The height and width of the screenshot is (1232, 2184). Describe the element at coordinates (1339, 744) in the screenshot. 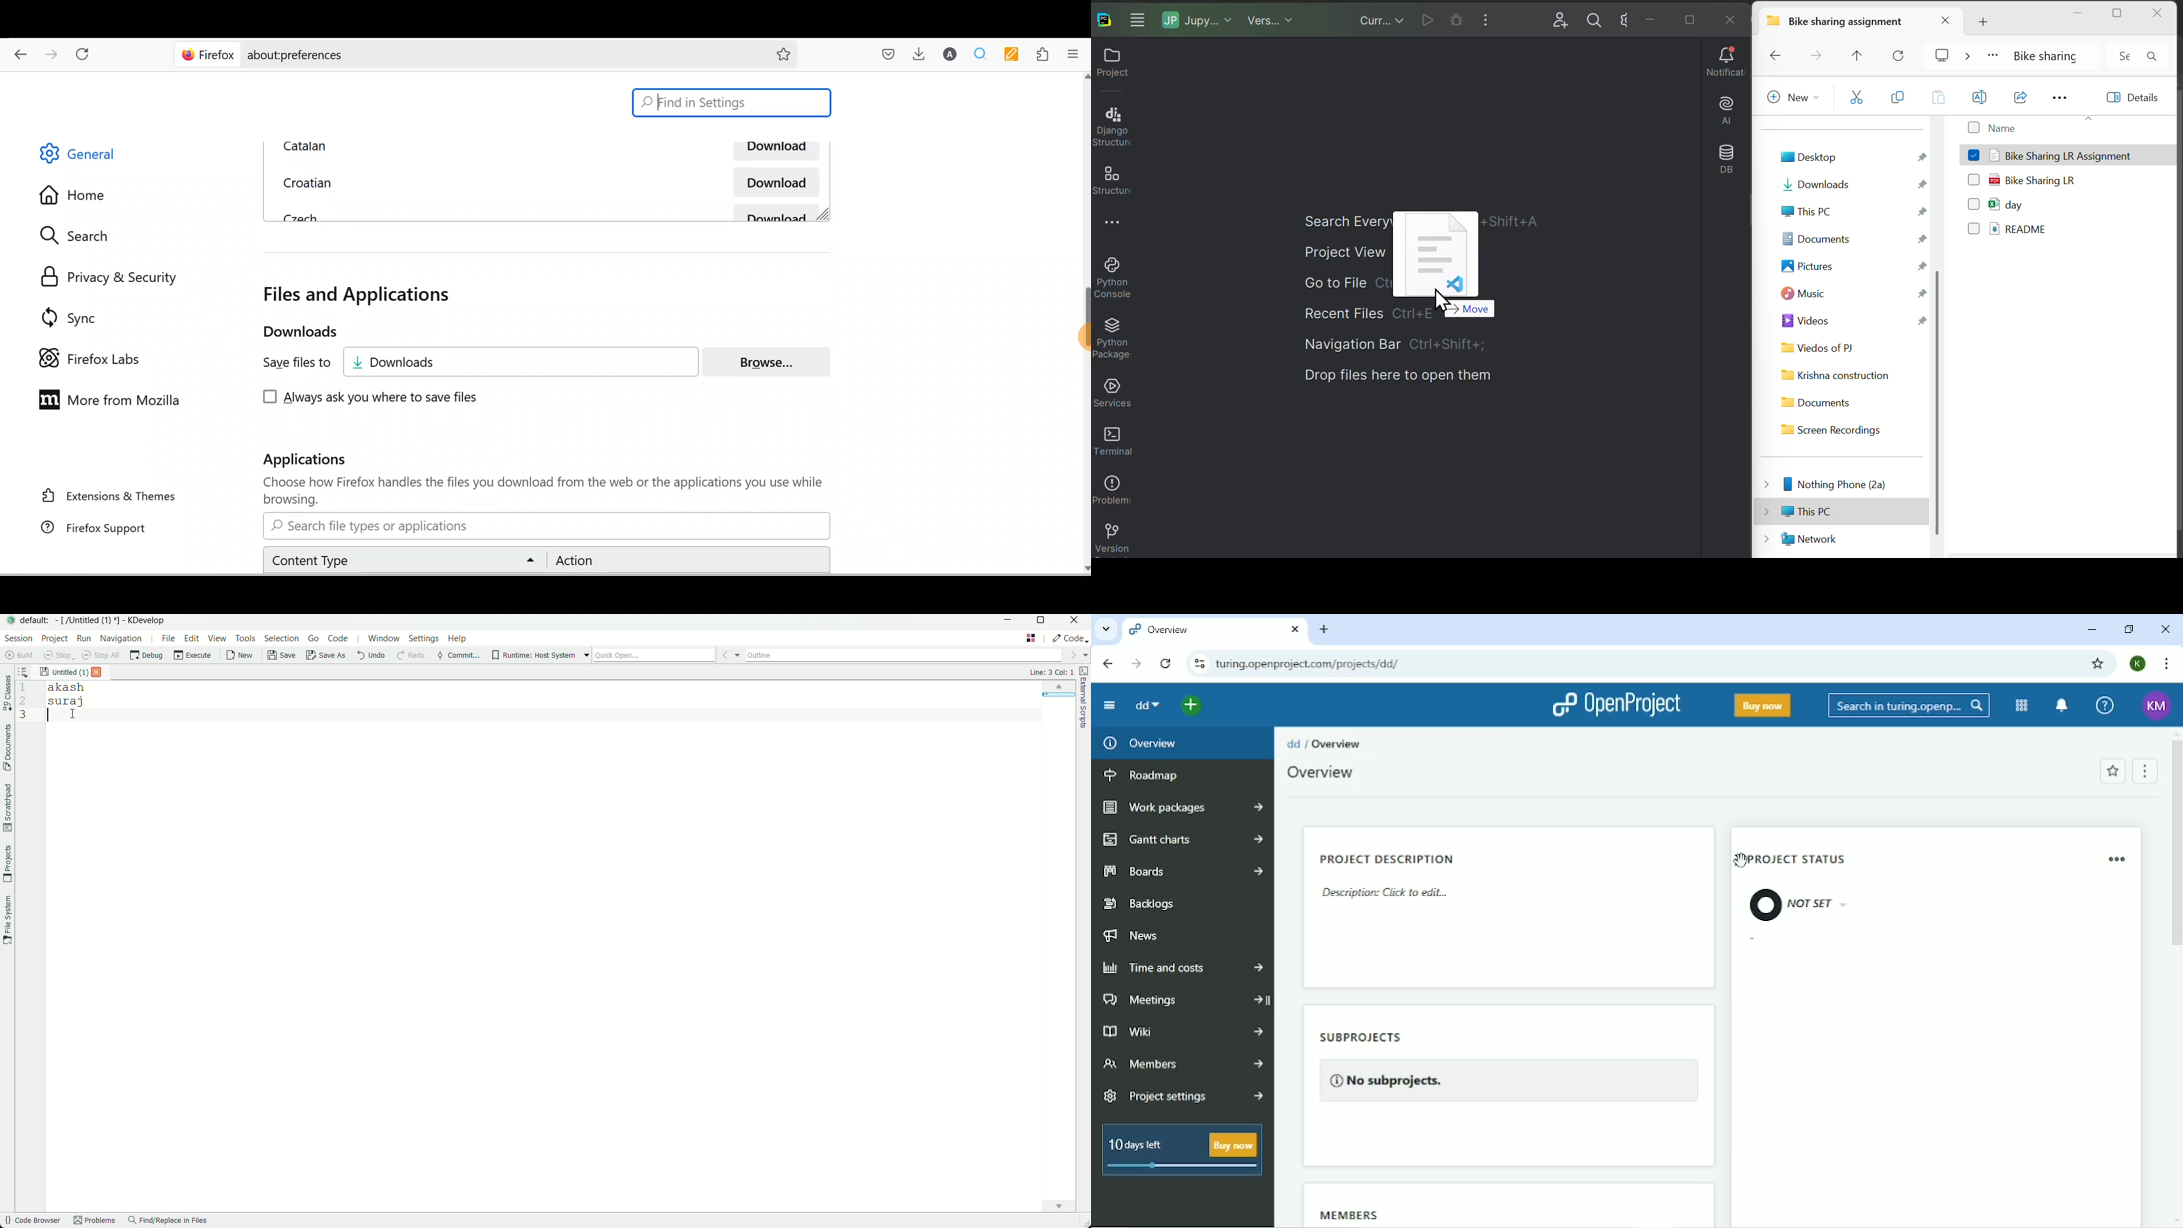

I see `Overview` at that location.